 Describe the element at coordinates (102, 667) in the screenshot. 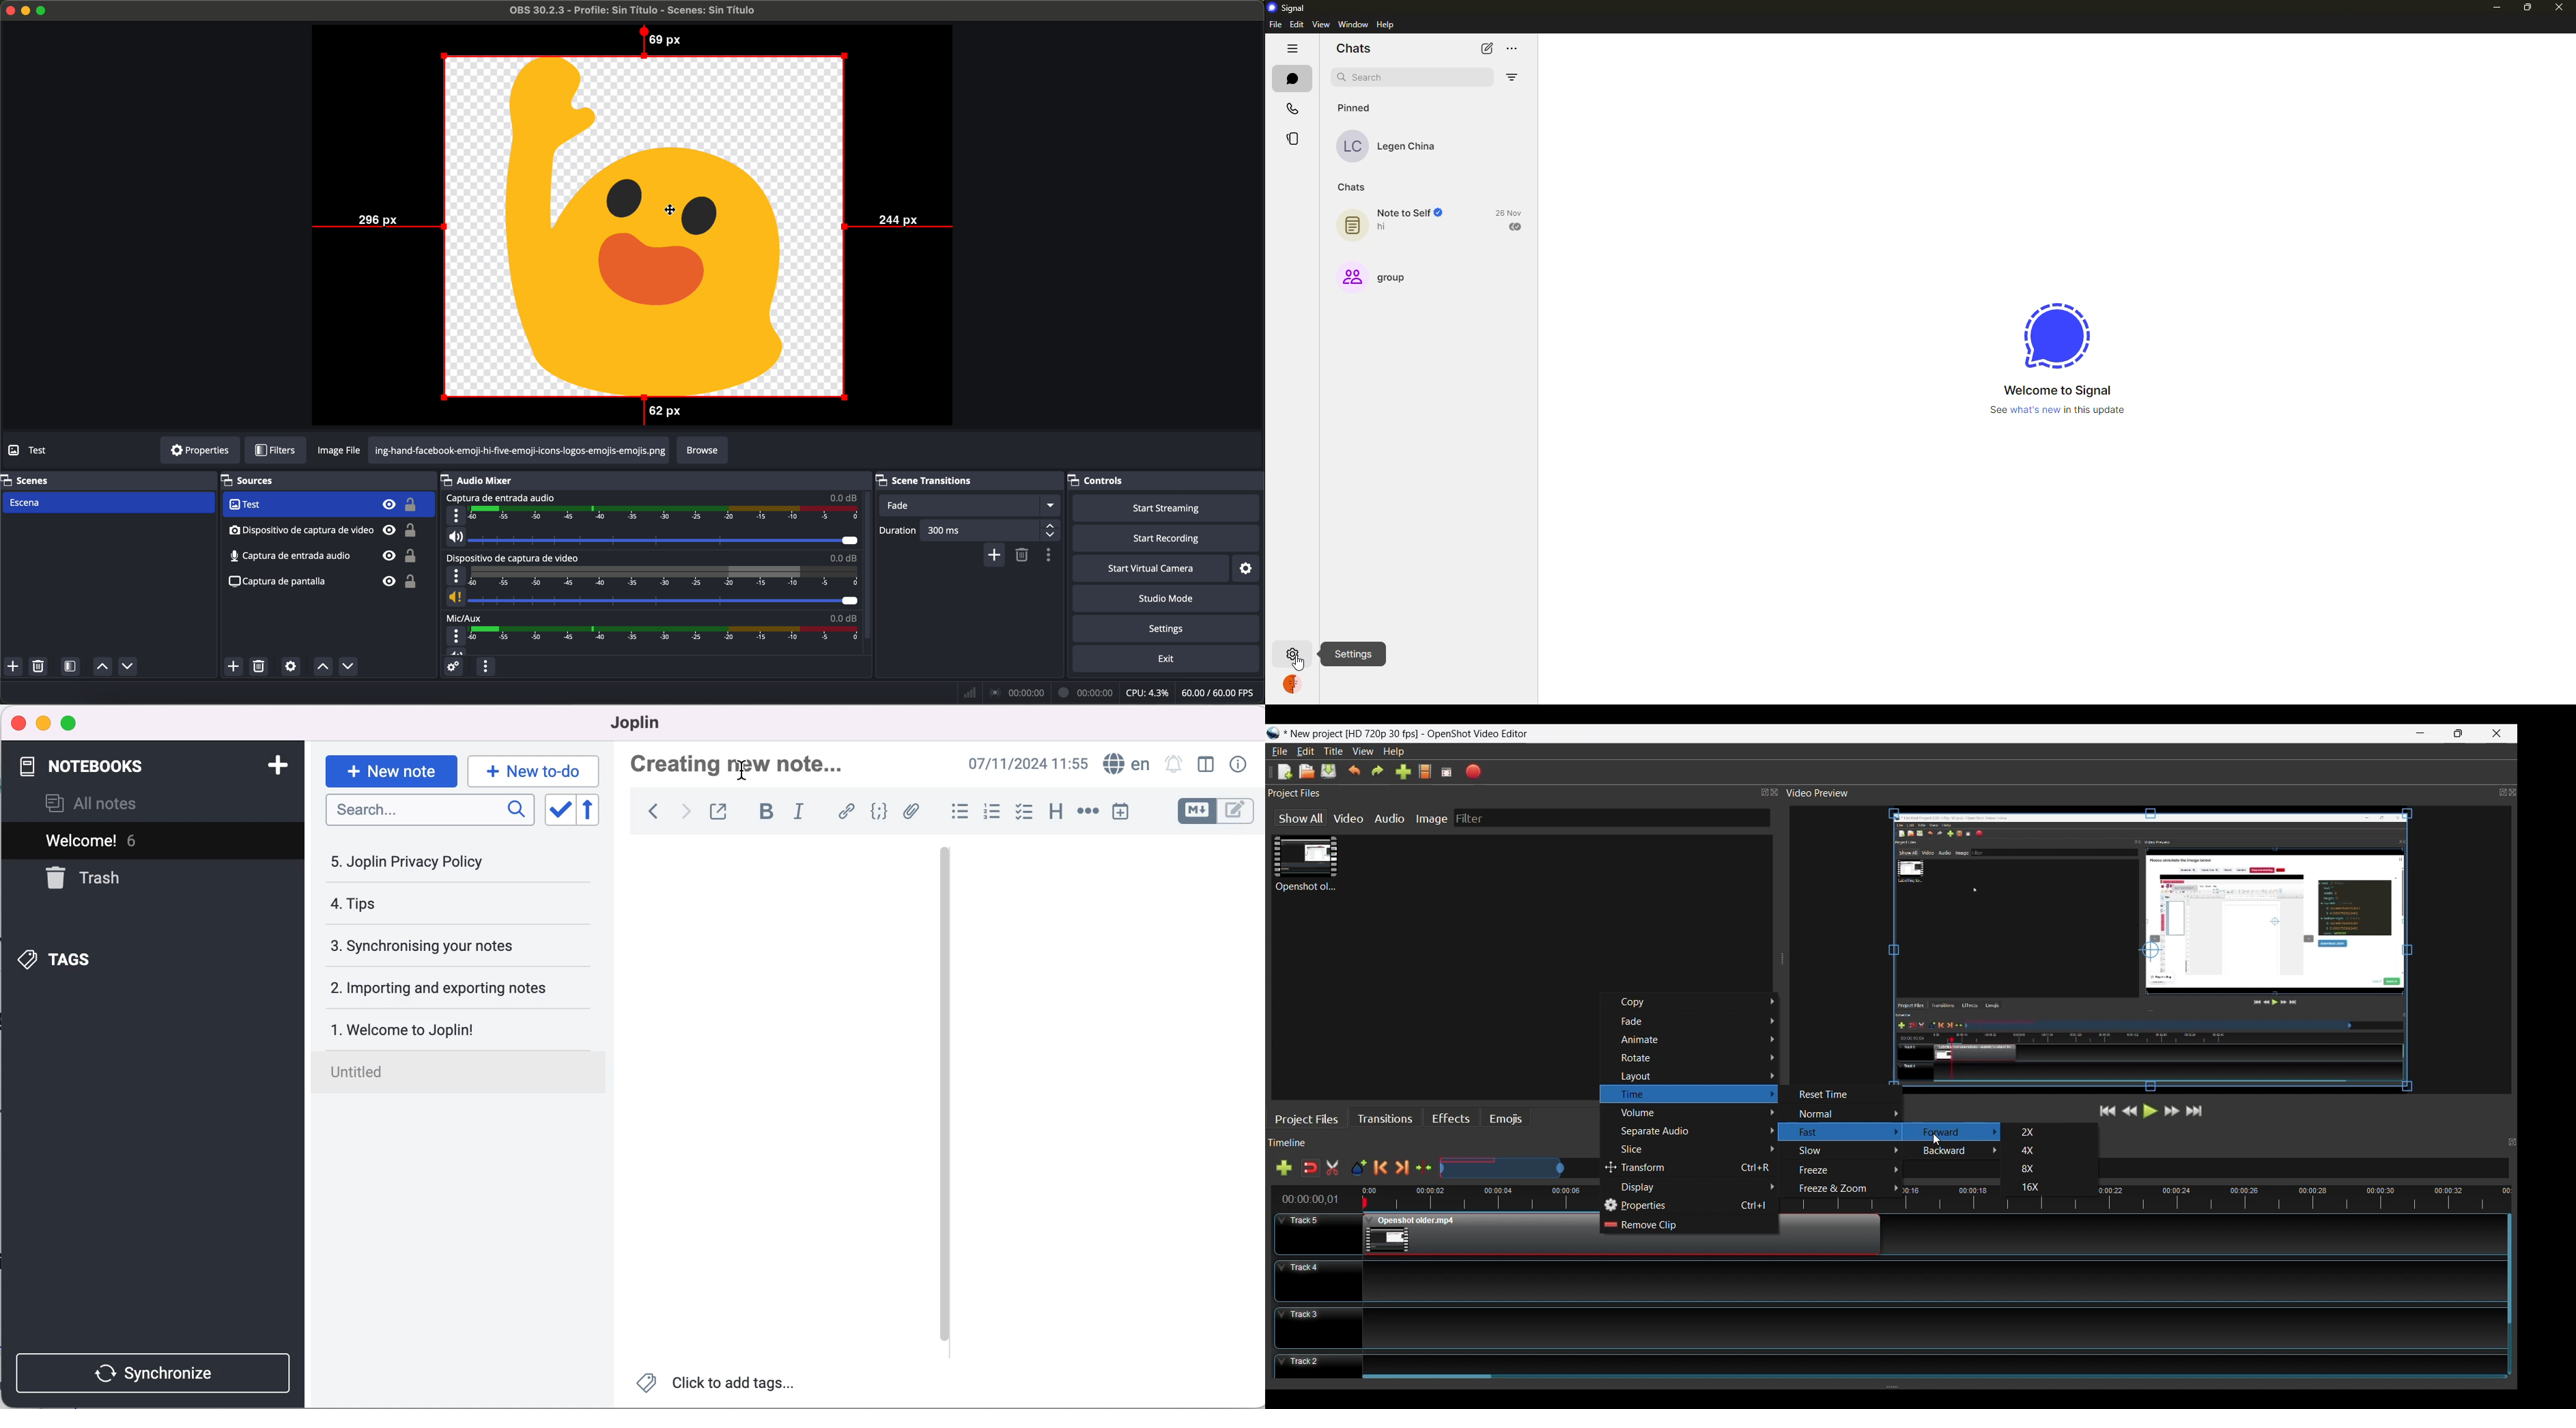

I see `move scene up` at that location.